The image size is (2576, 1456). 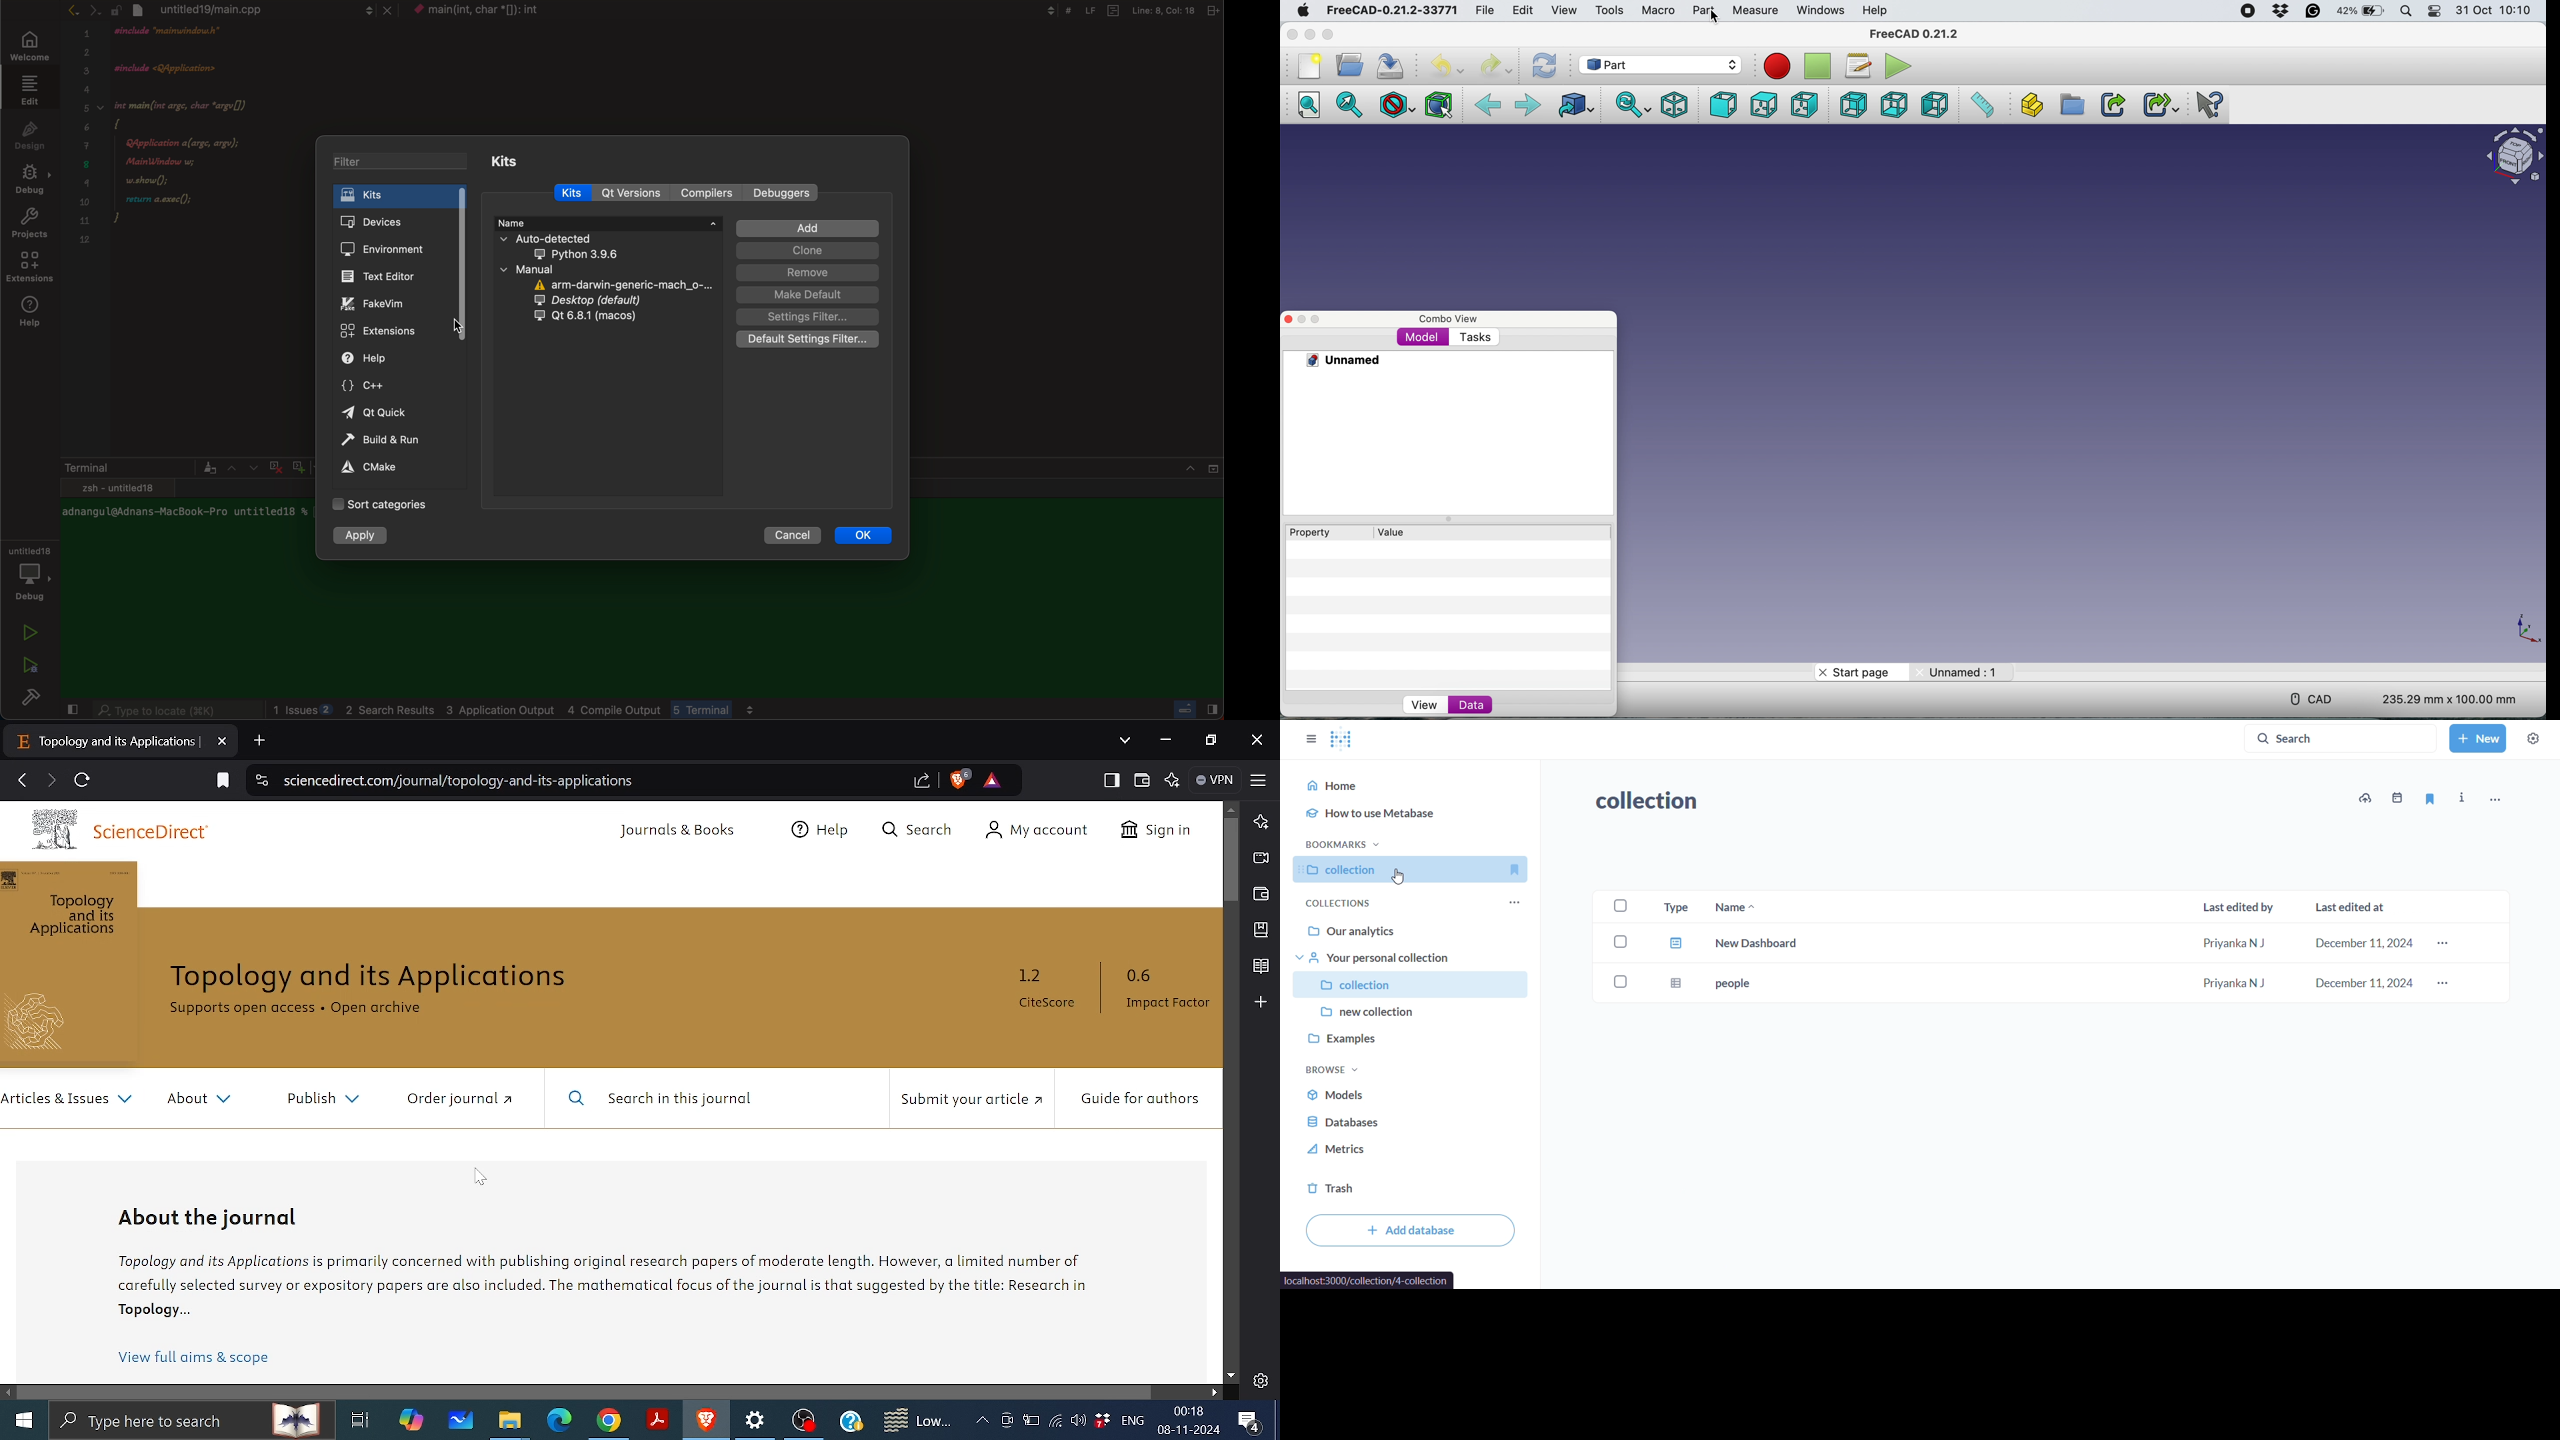 I want to click on sciencedirect.com/journal/topology-and-its-applications, so click(x=457, y=780).